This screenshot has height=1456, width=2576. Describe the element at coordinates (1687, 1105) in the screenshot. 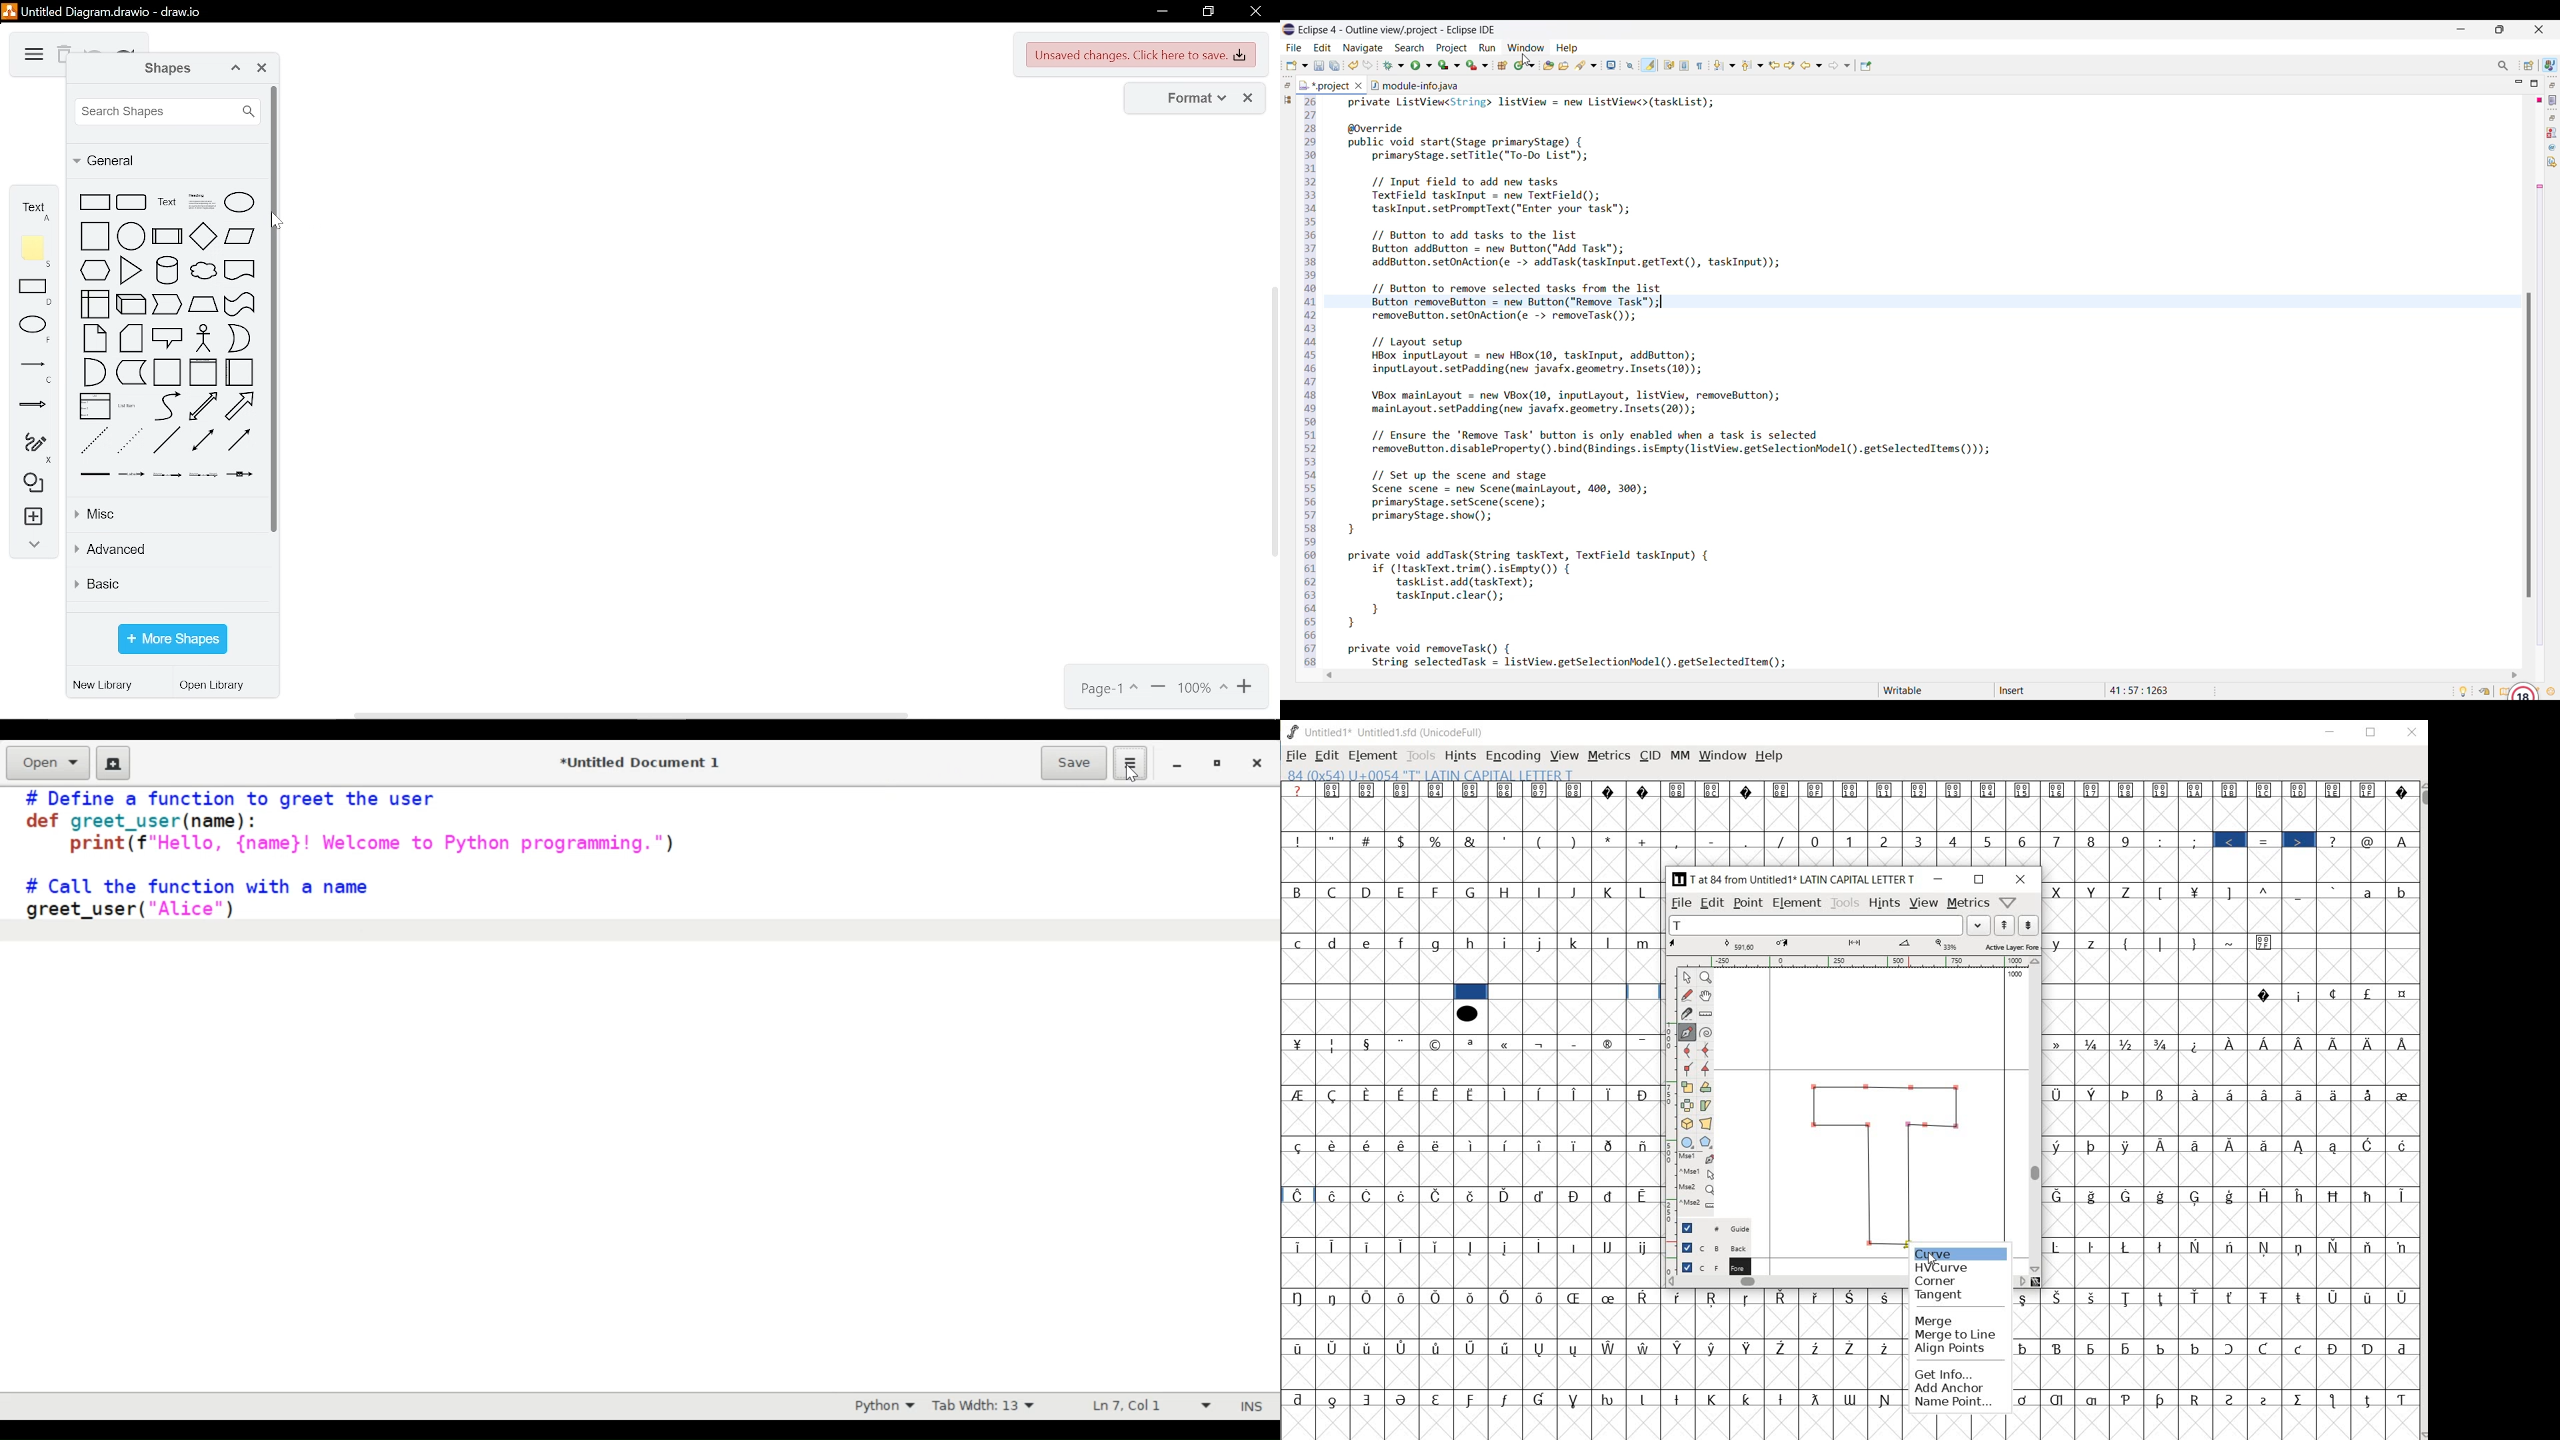

I see `flip` at that location.